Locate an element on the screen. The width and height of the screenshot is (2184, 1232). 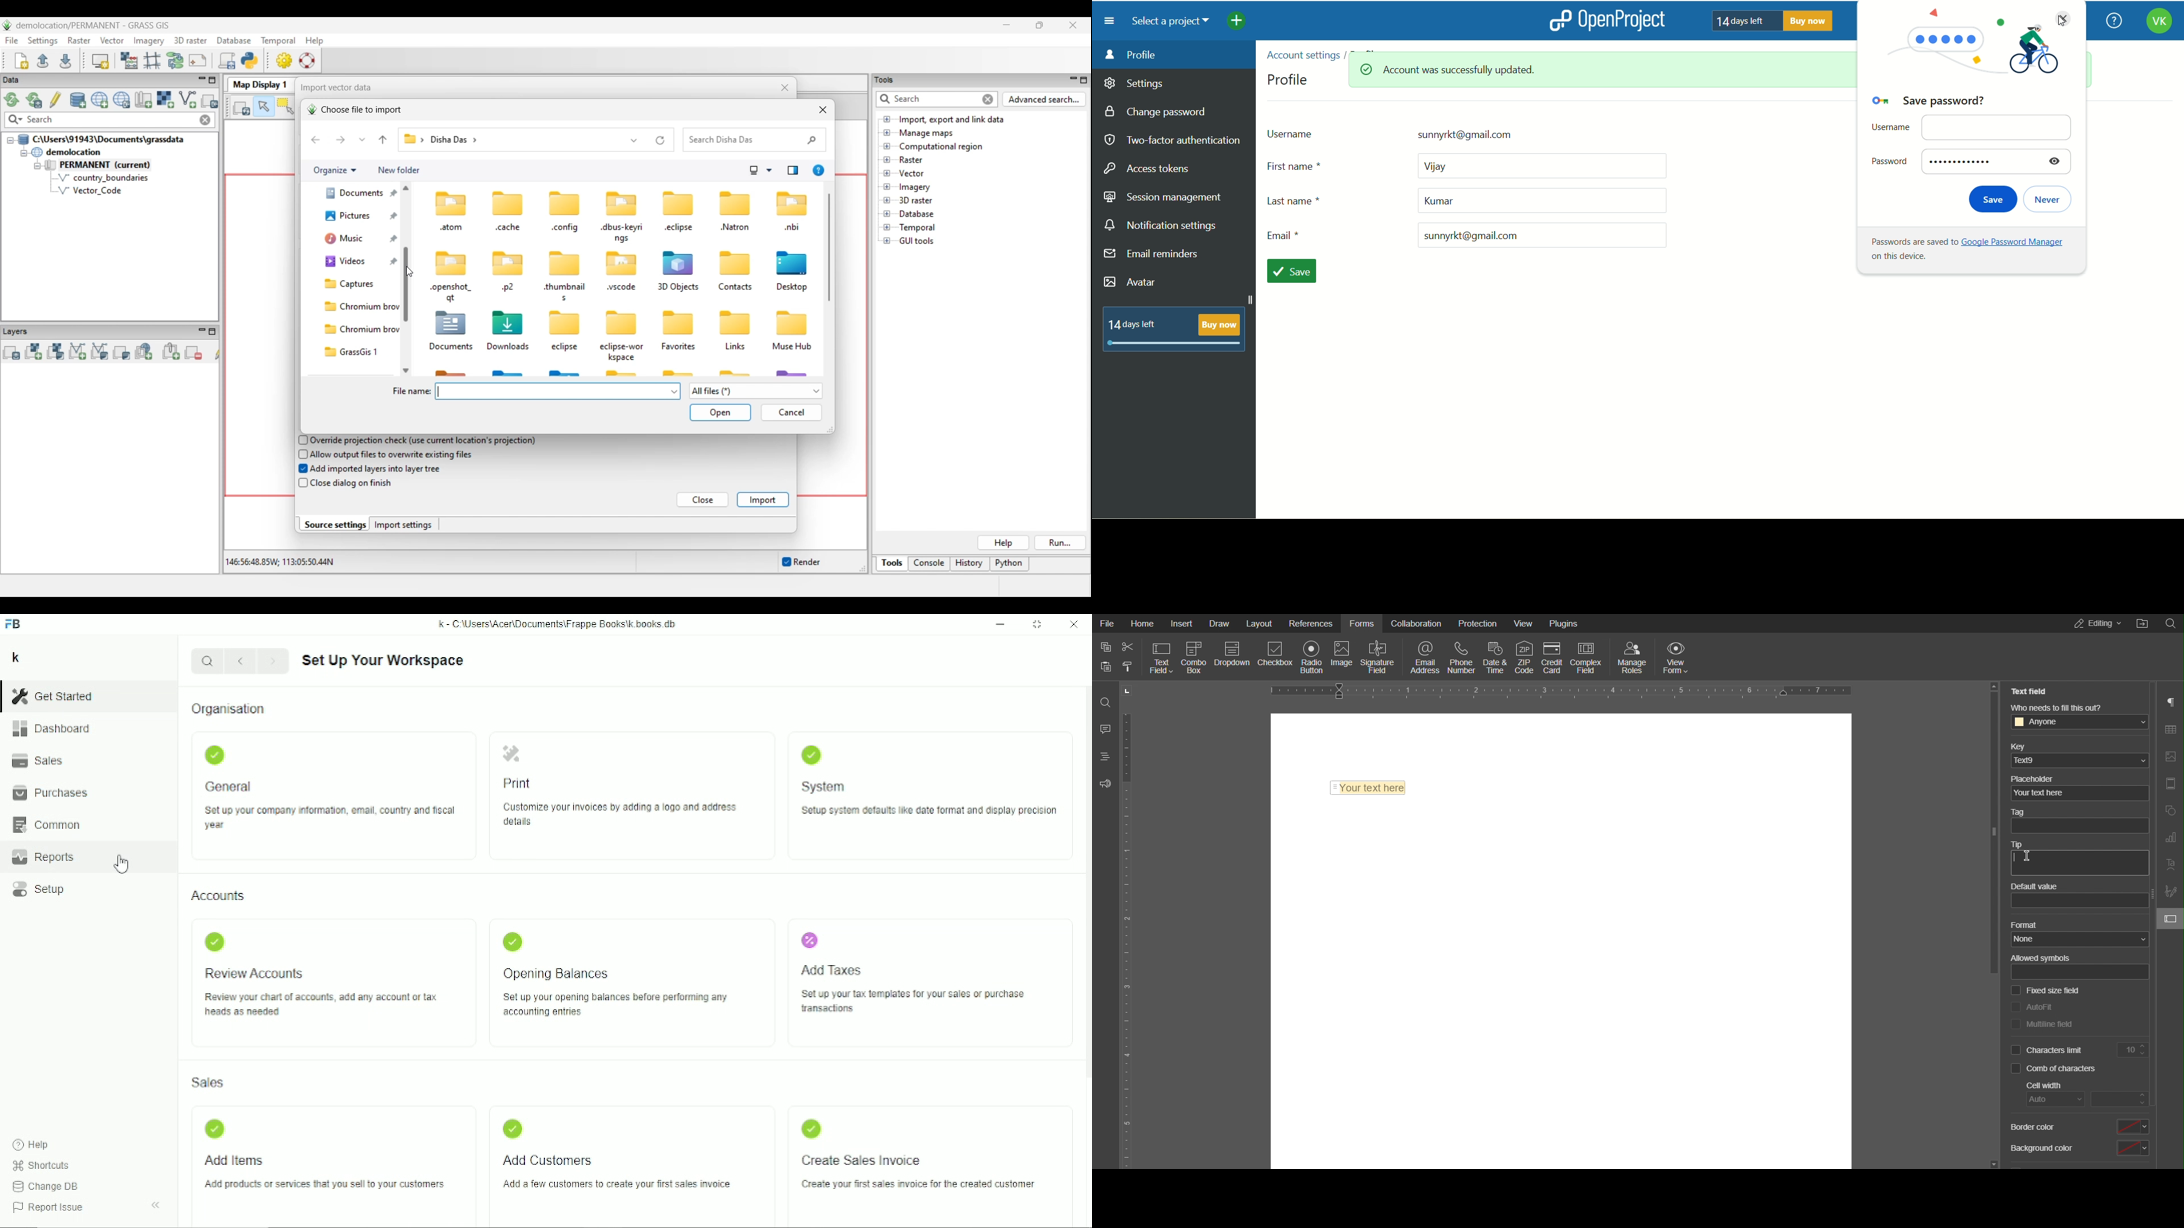
Previous is located at coordinates (242, 662).